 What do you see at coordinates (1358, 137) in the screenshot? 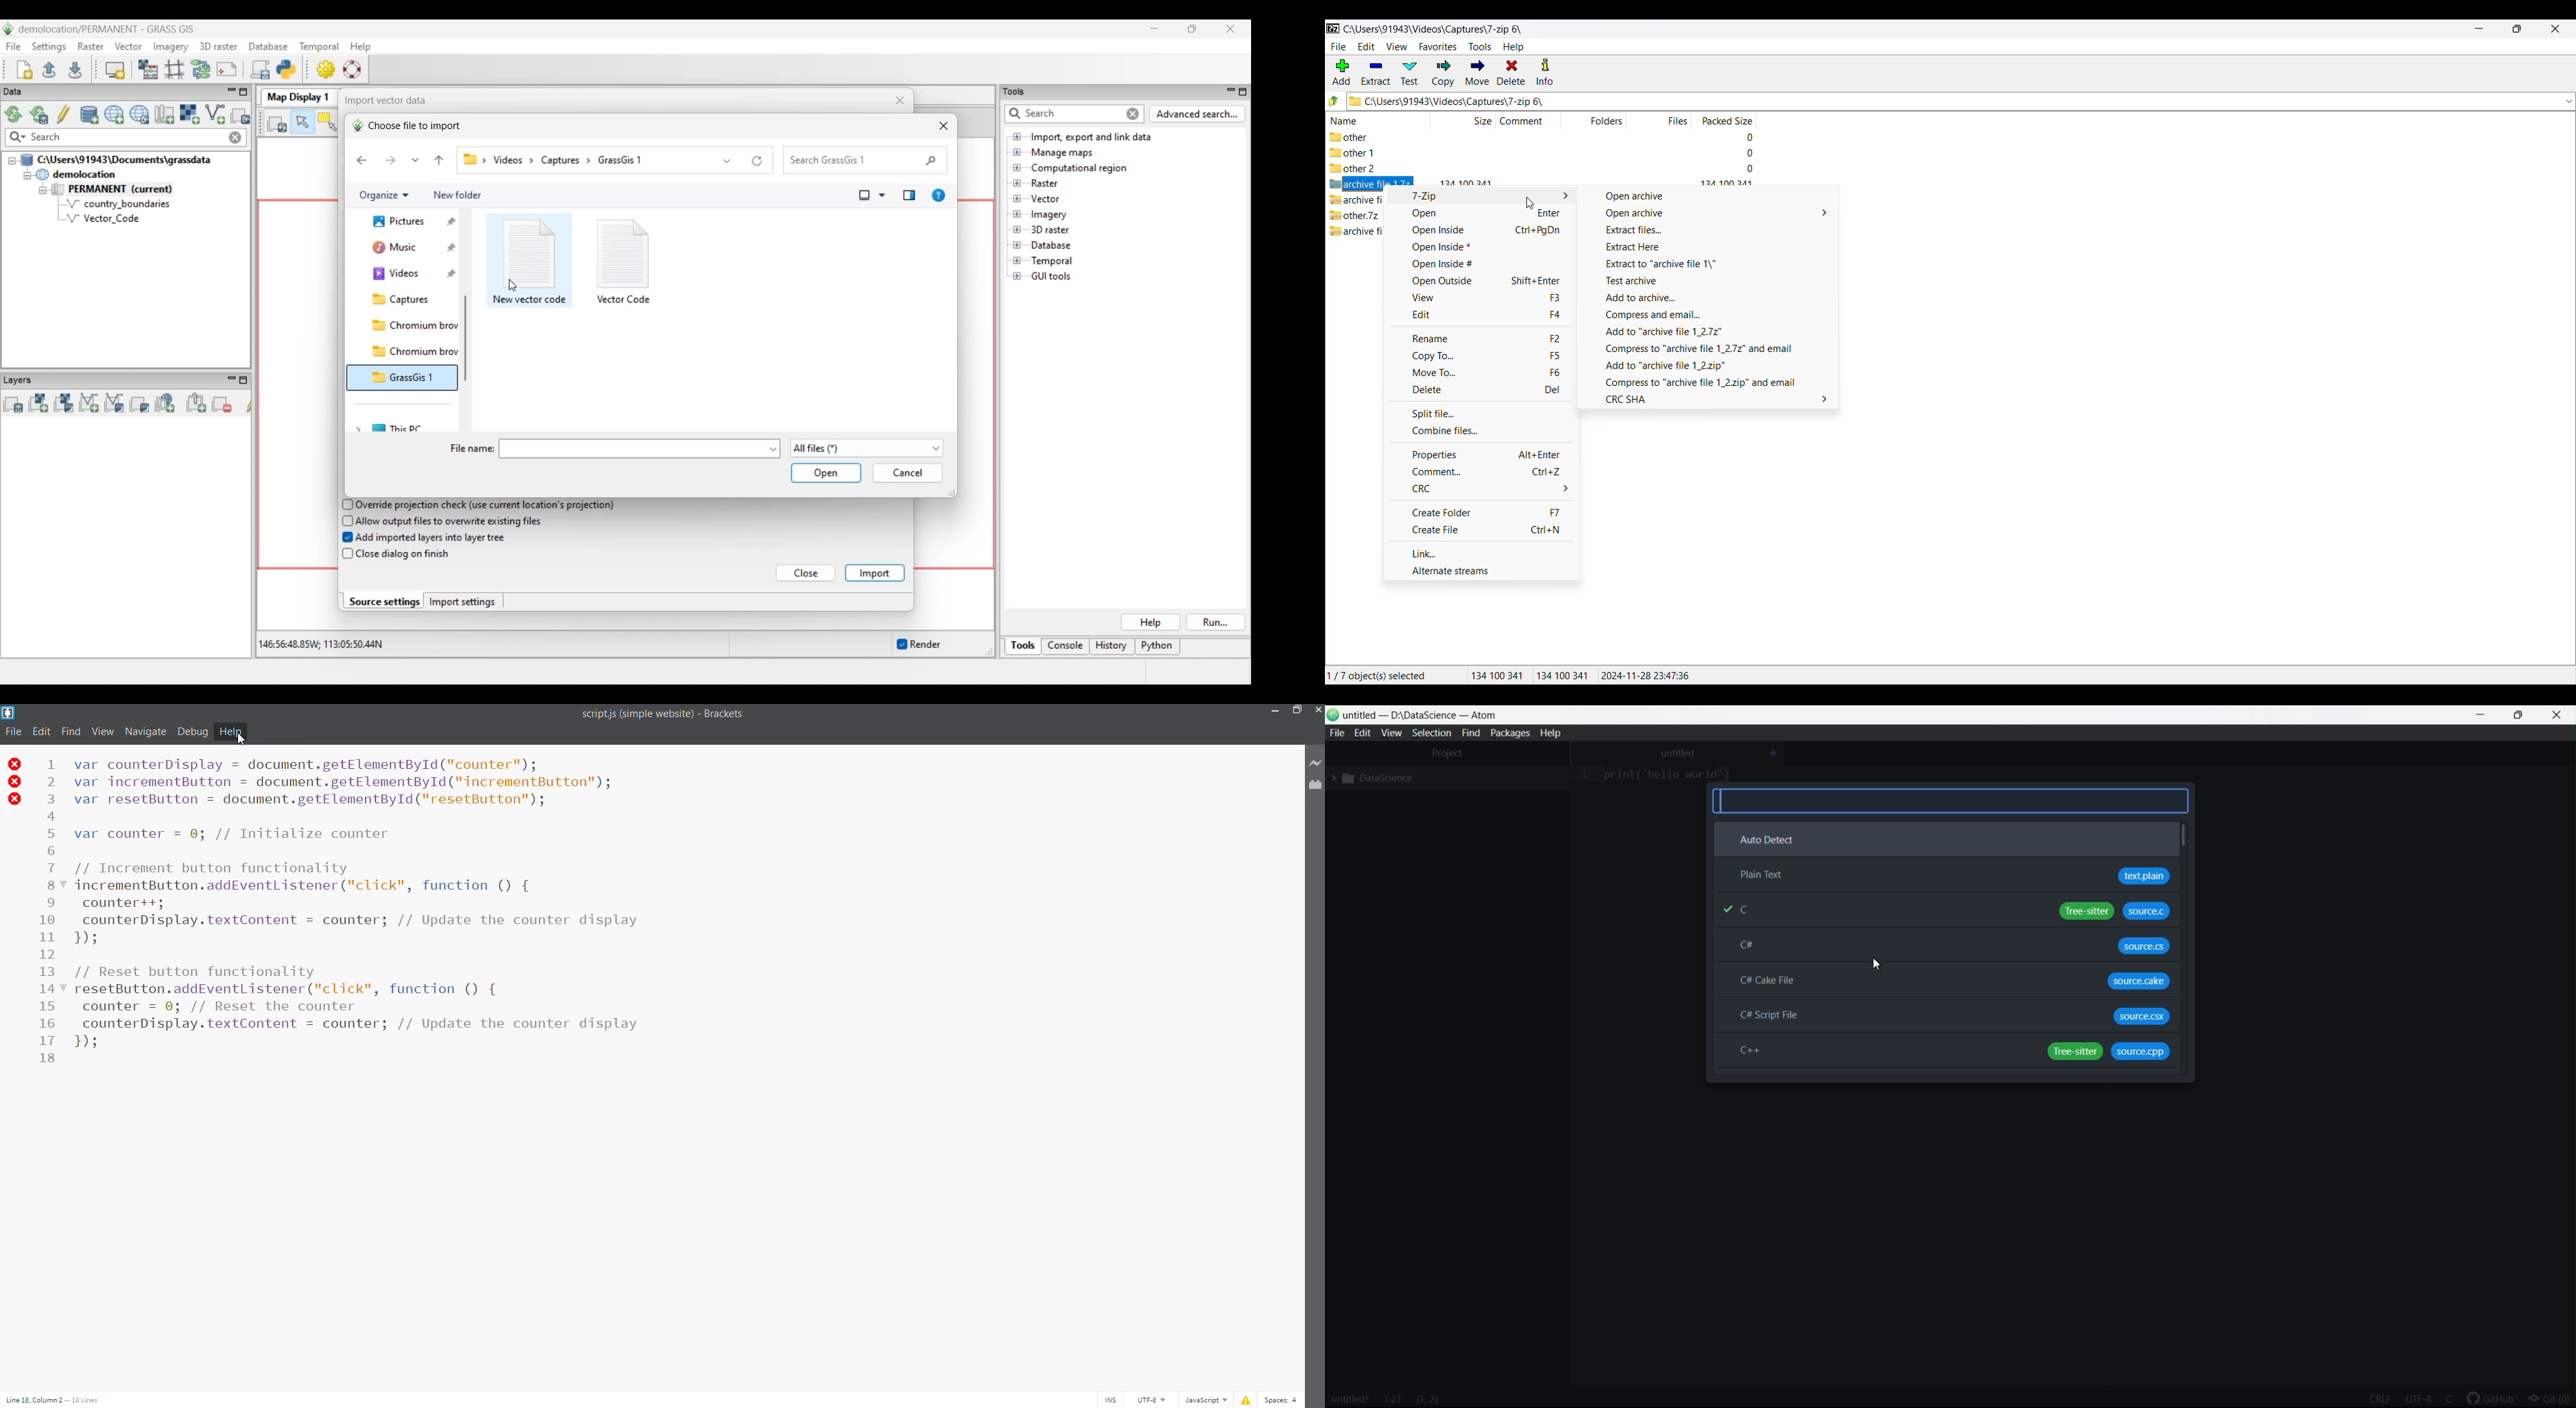
I see `other ` at bounding box center [1358, 137].